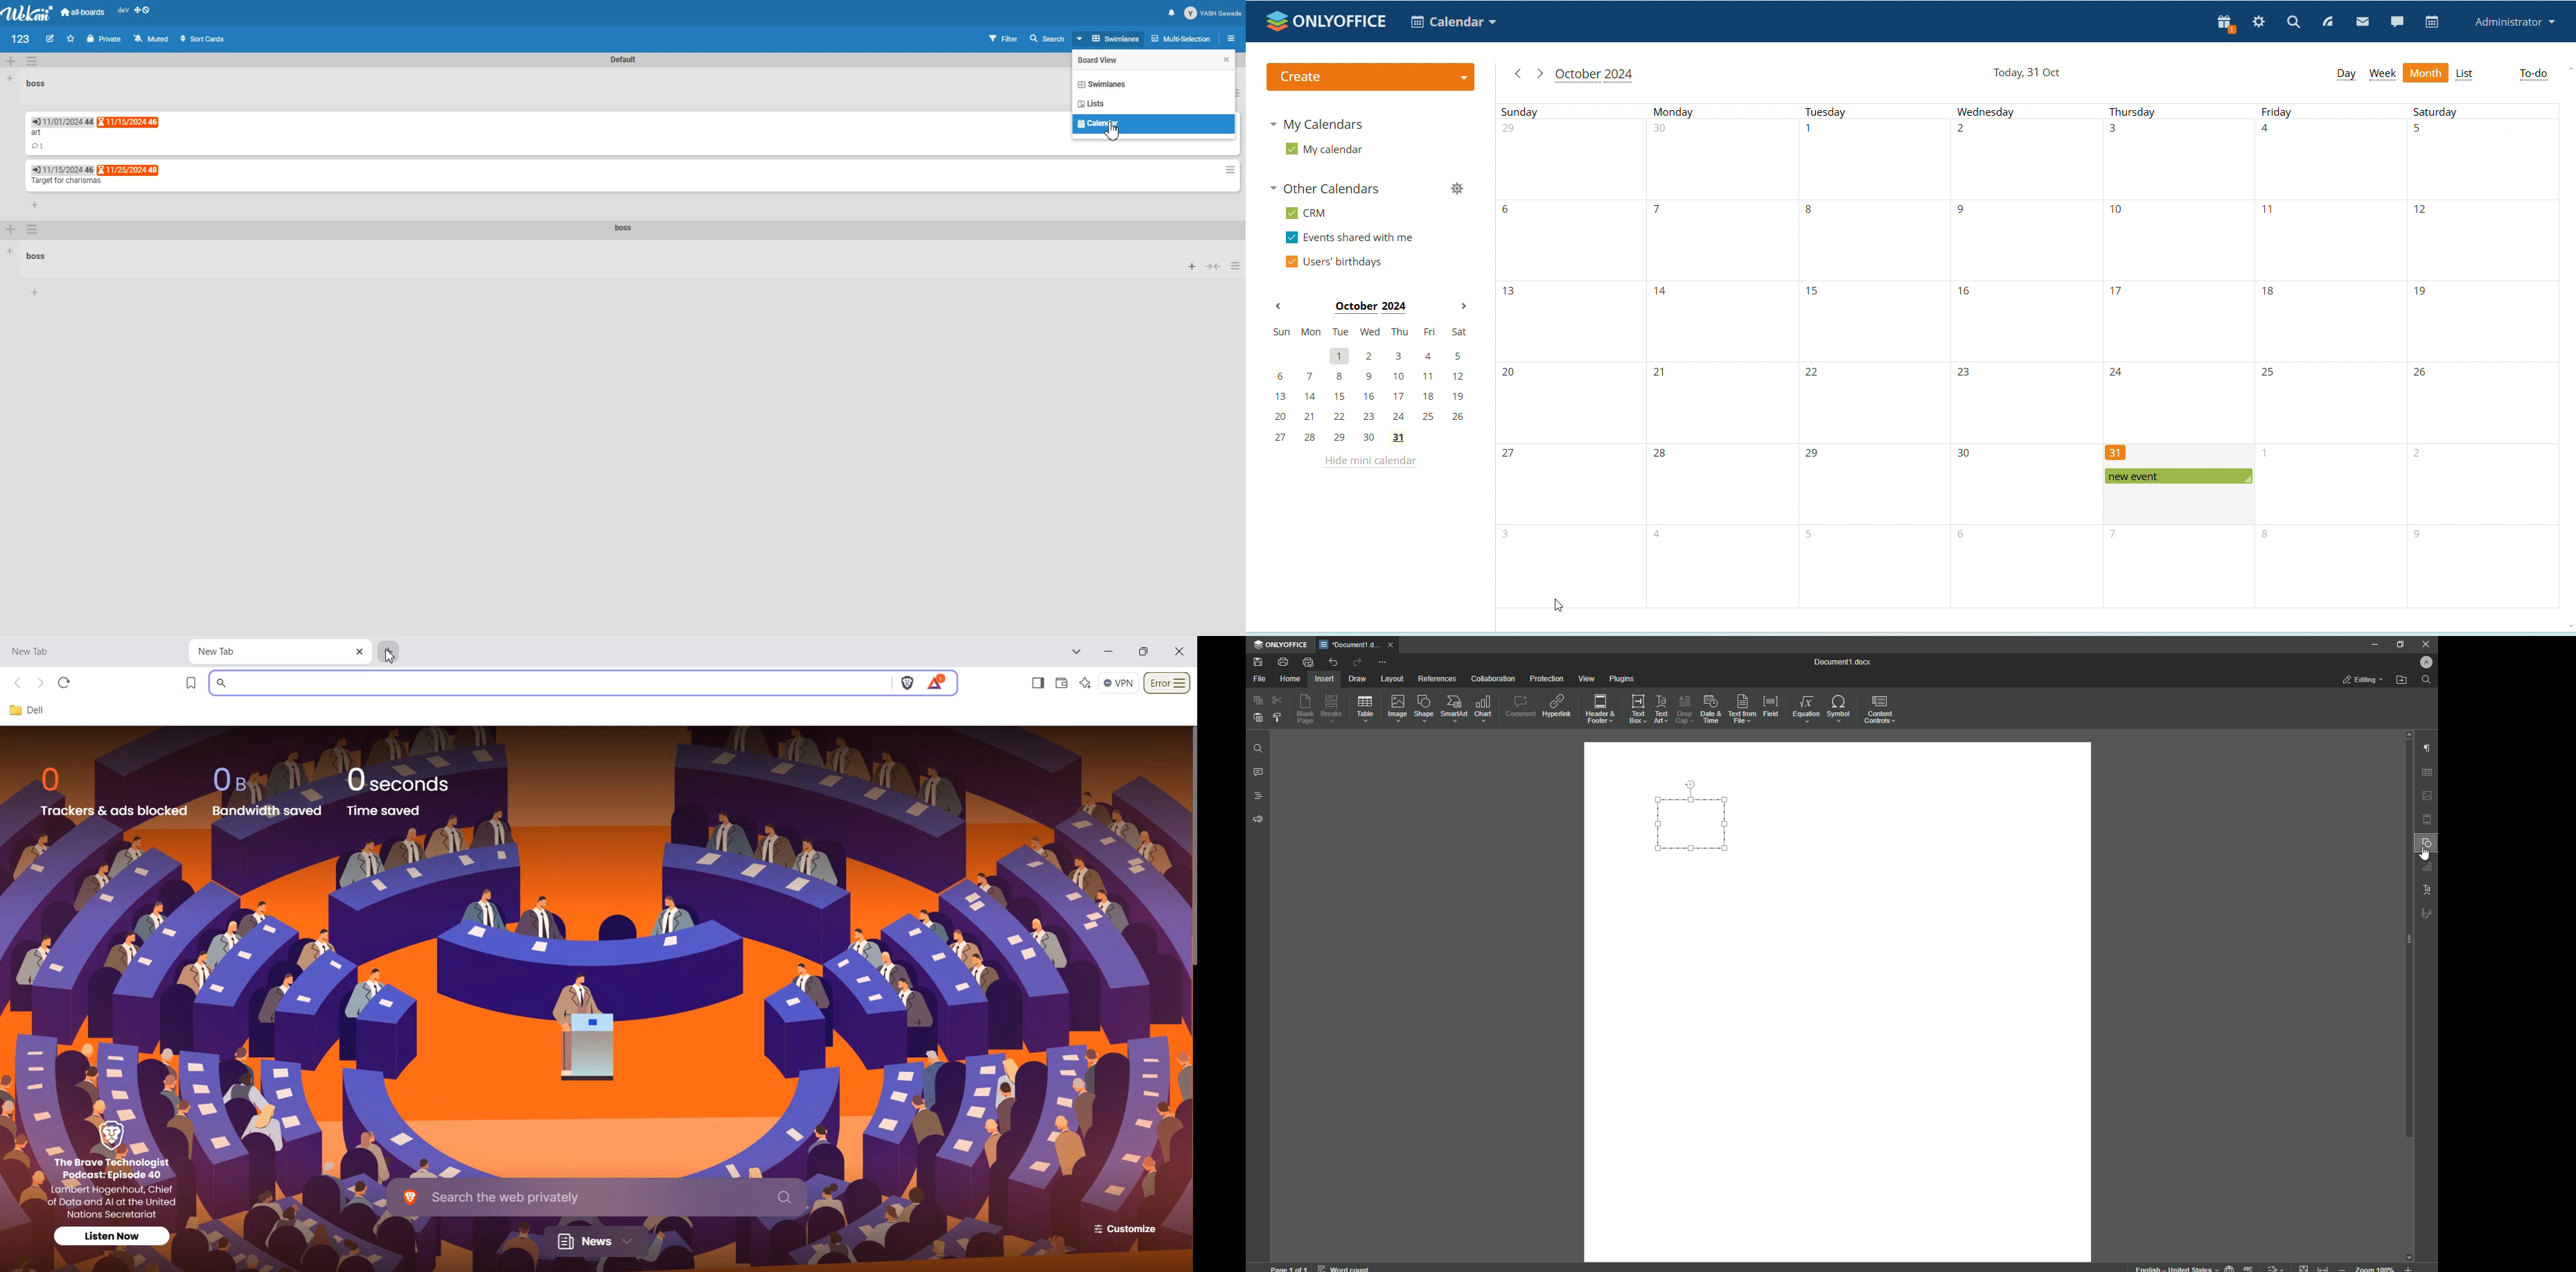 The width and height of the screenshot is (2576, 1288). I want to click on Time saved, so click(384, 811).